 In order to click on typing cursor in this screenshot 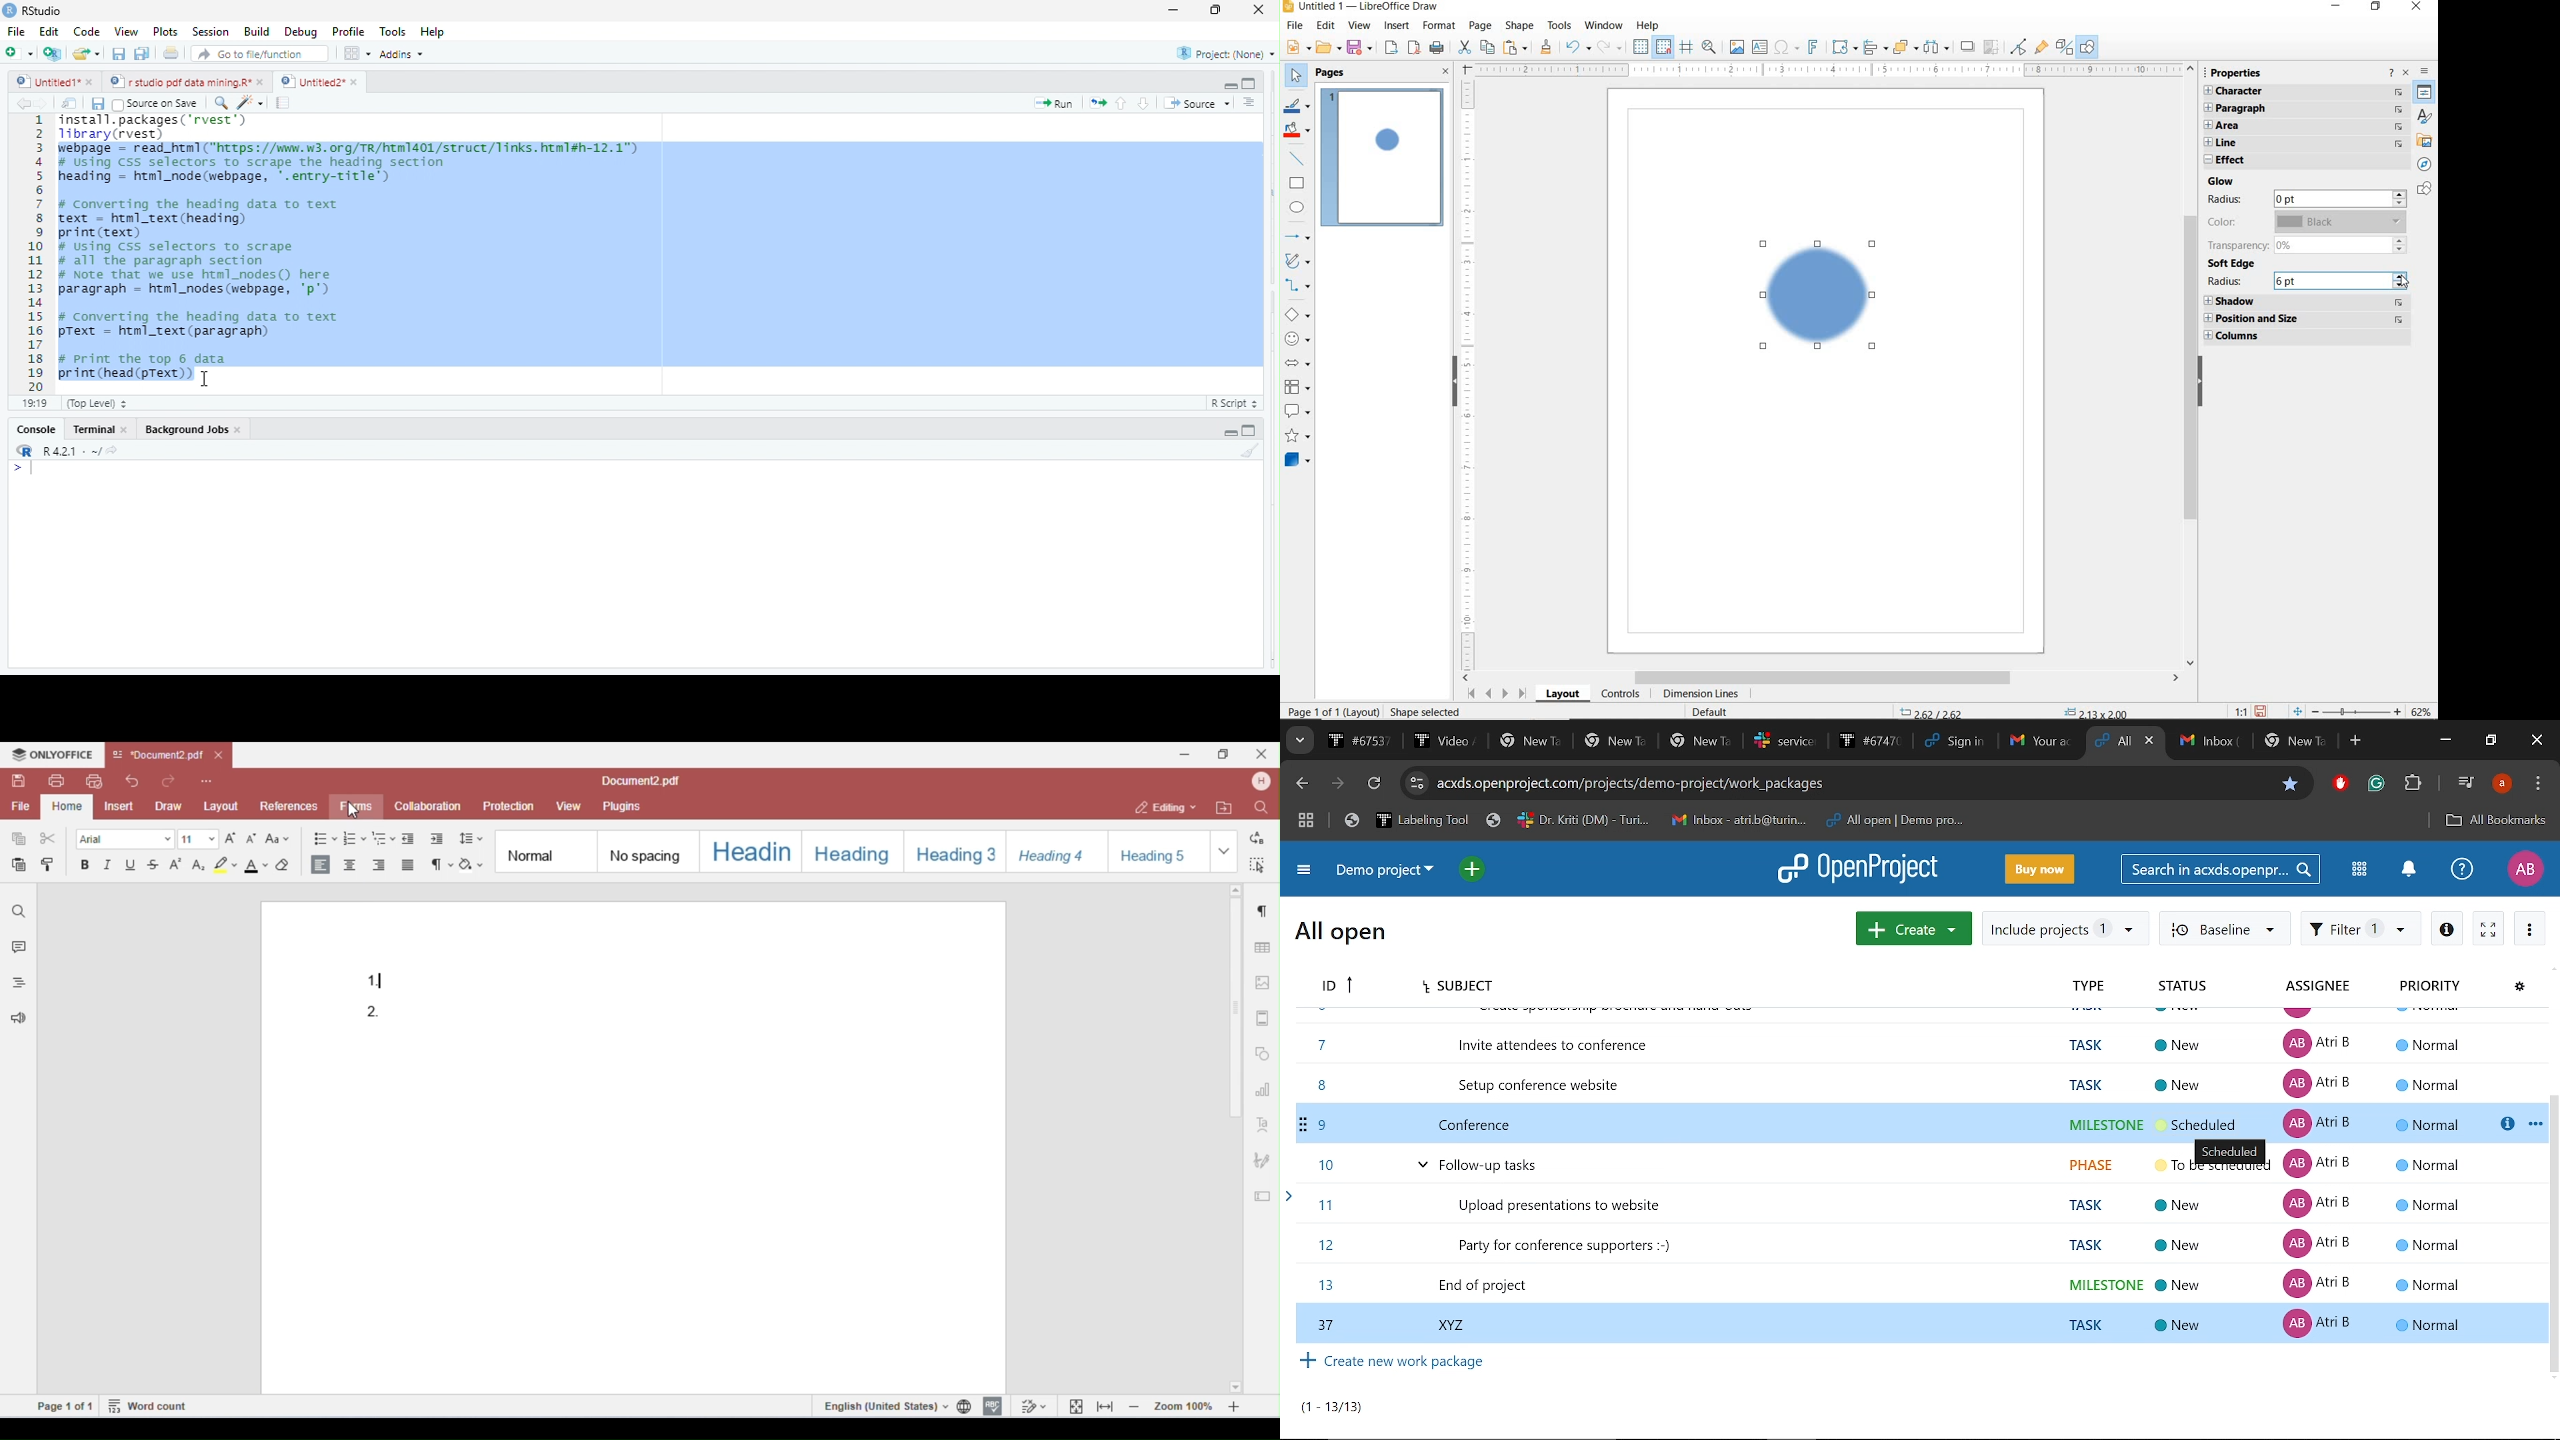, I will do `click(27, 470)`.